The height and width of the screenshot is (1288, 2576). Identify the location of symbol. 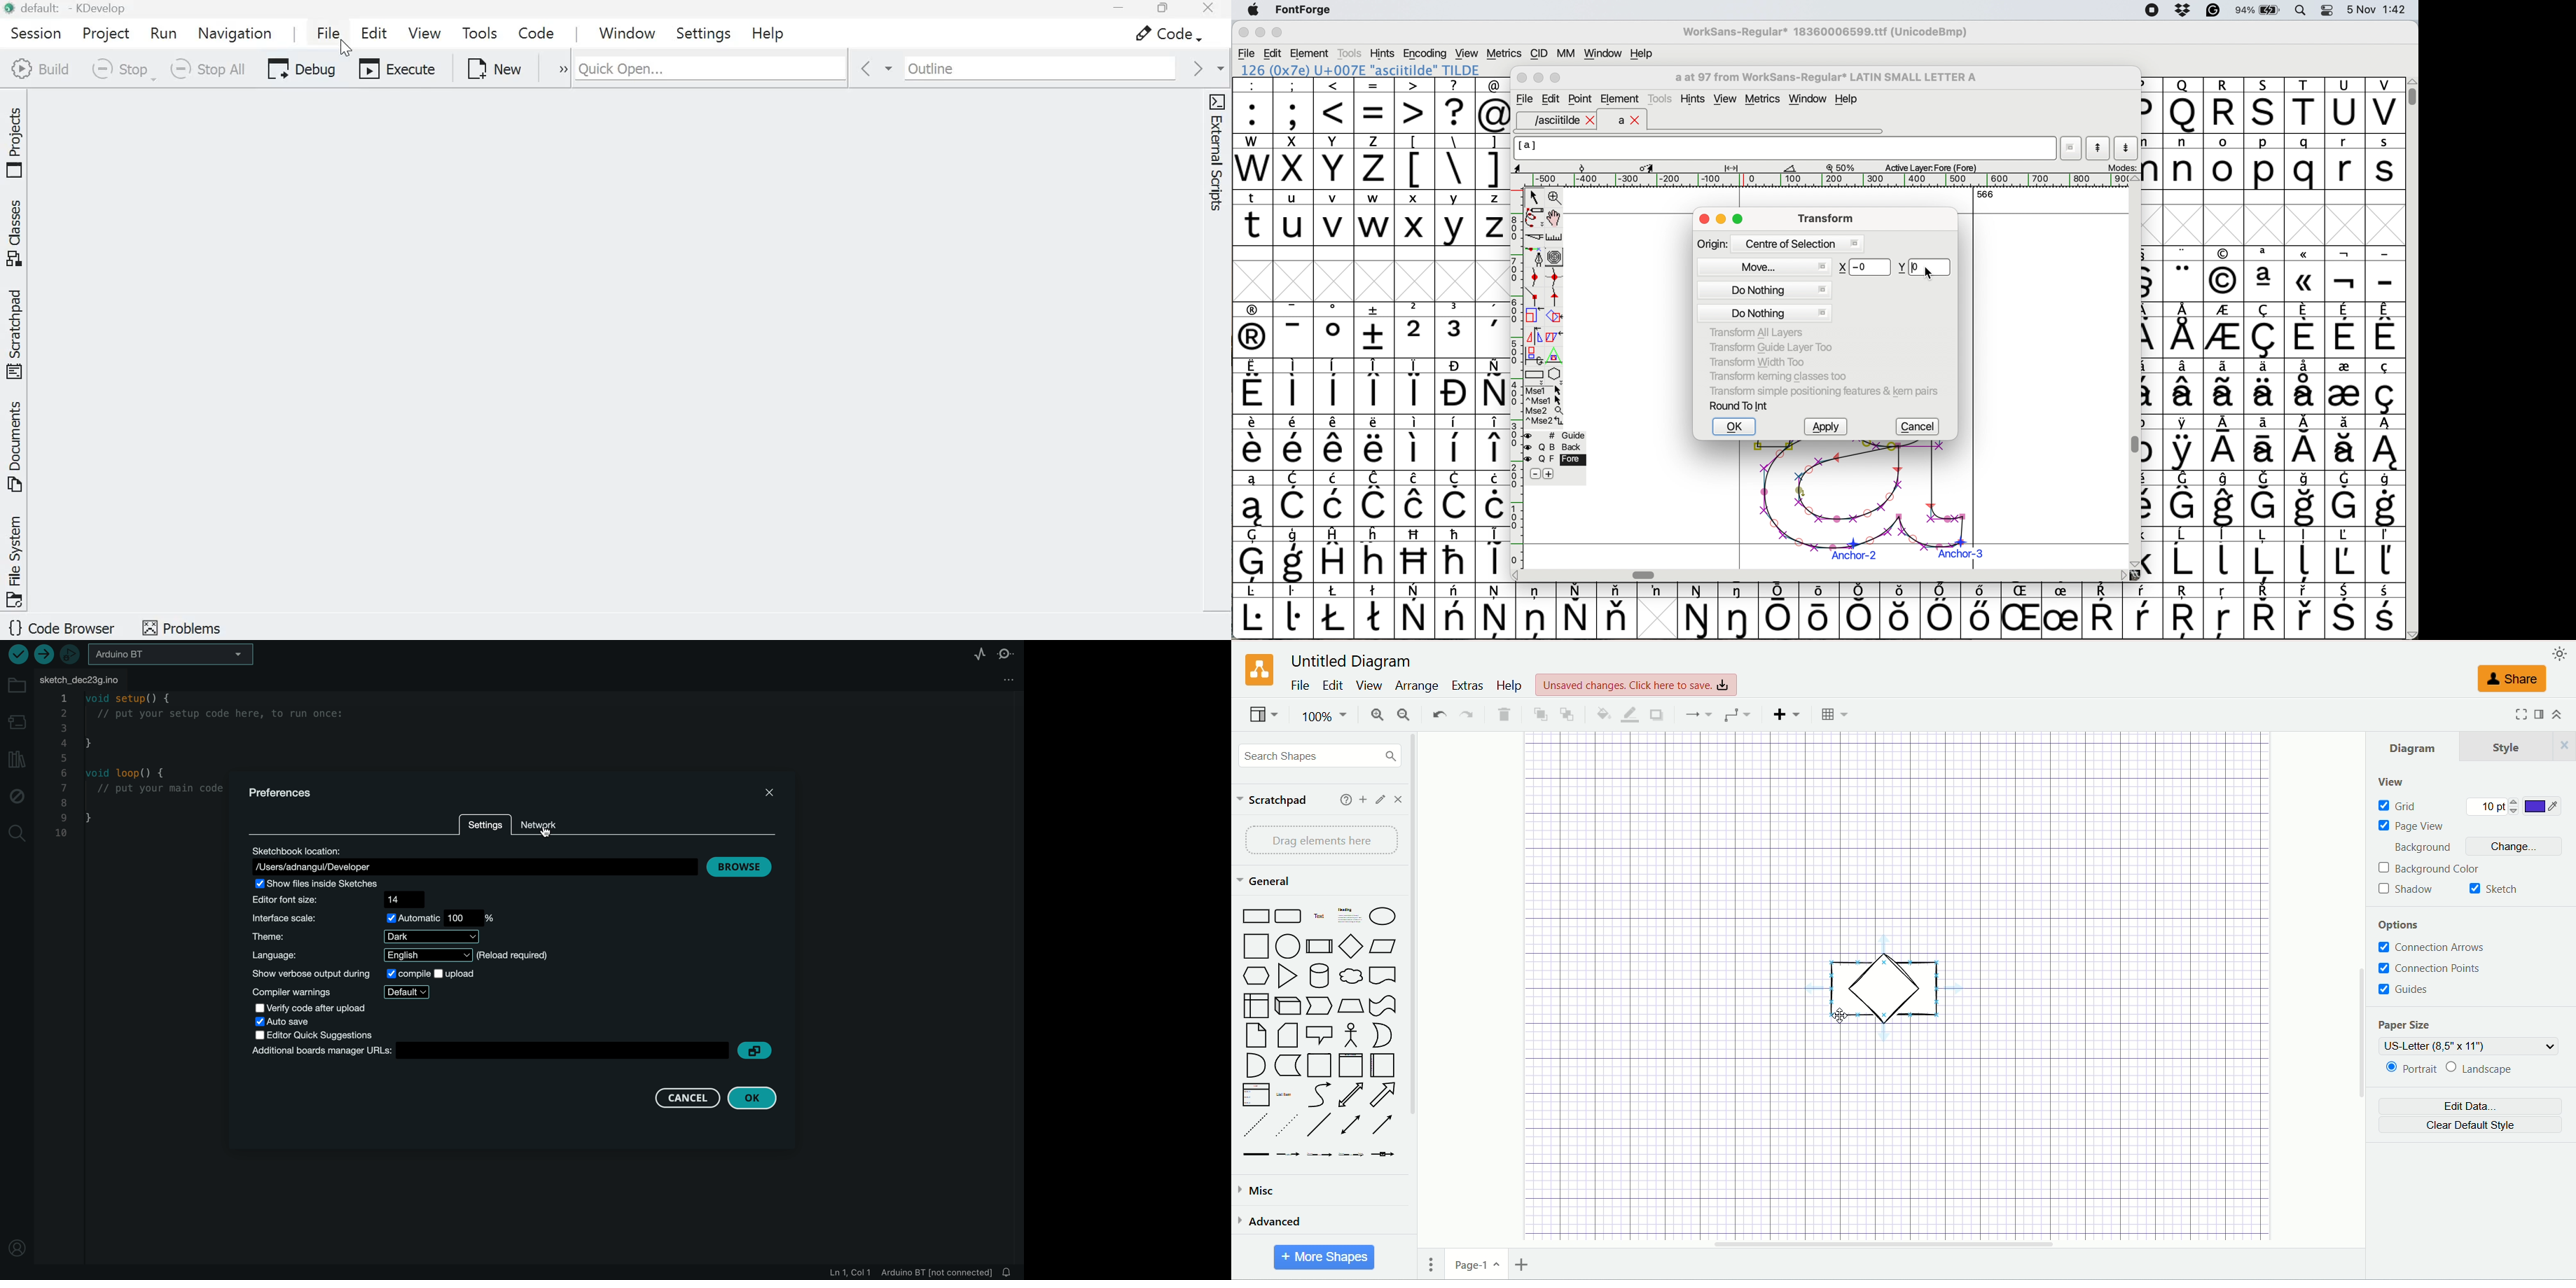
(1617, 610).